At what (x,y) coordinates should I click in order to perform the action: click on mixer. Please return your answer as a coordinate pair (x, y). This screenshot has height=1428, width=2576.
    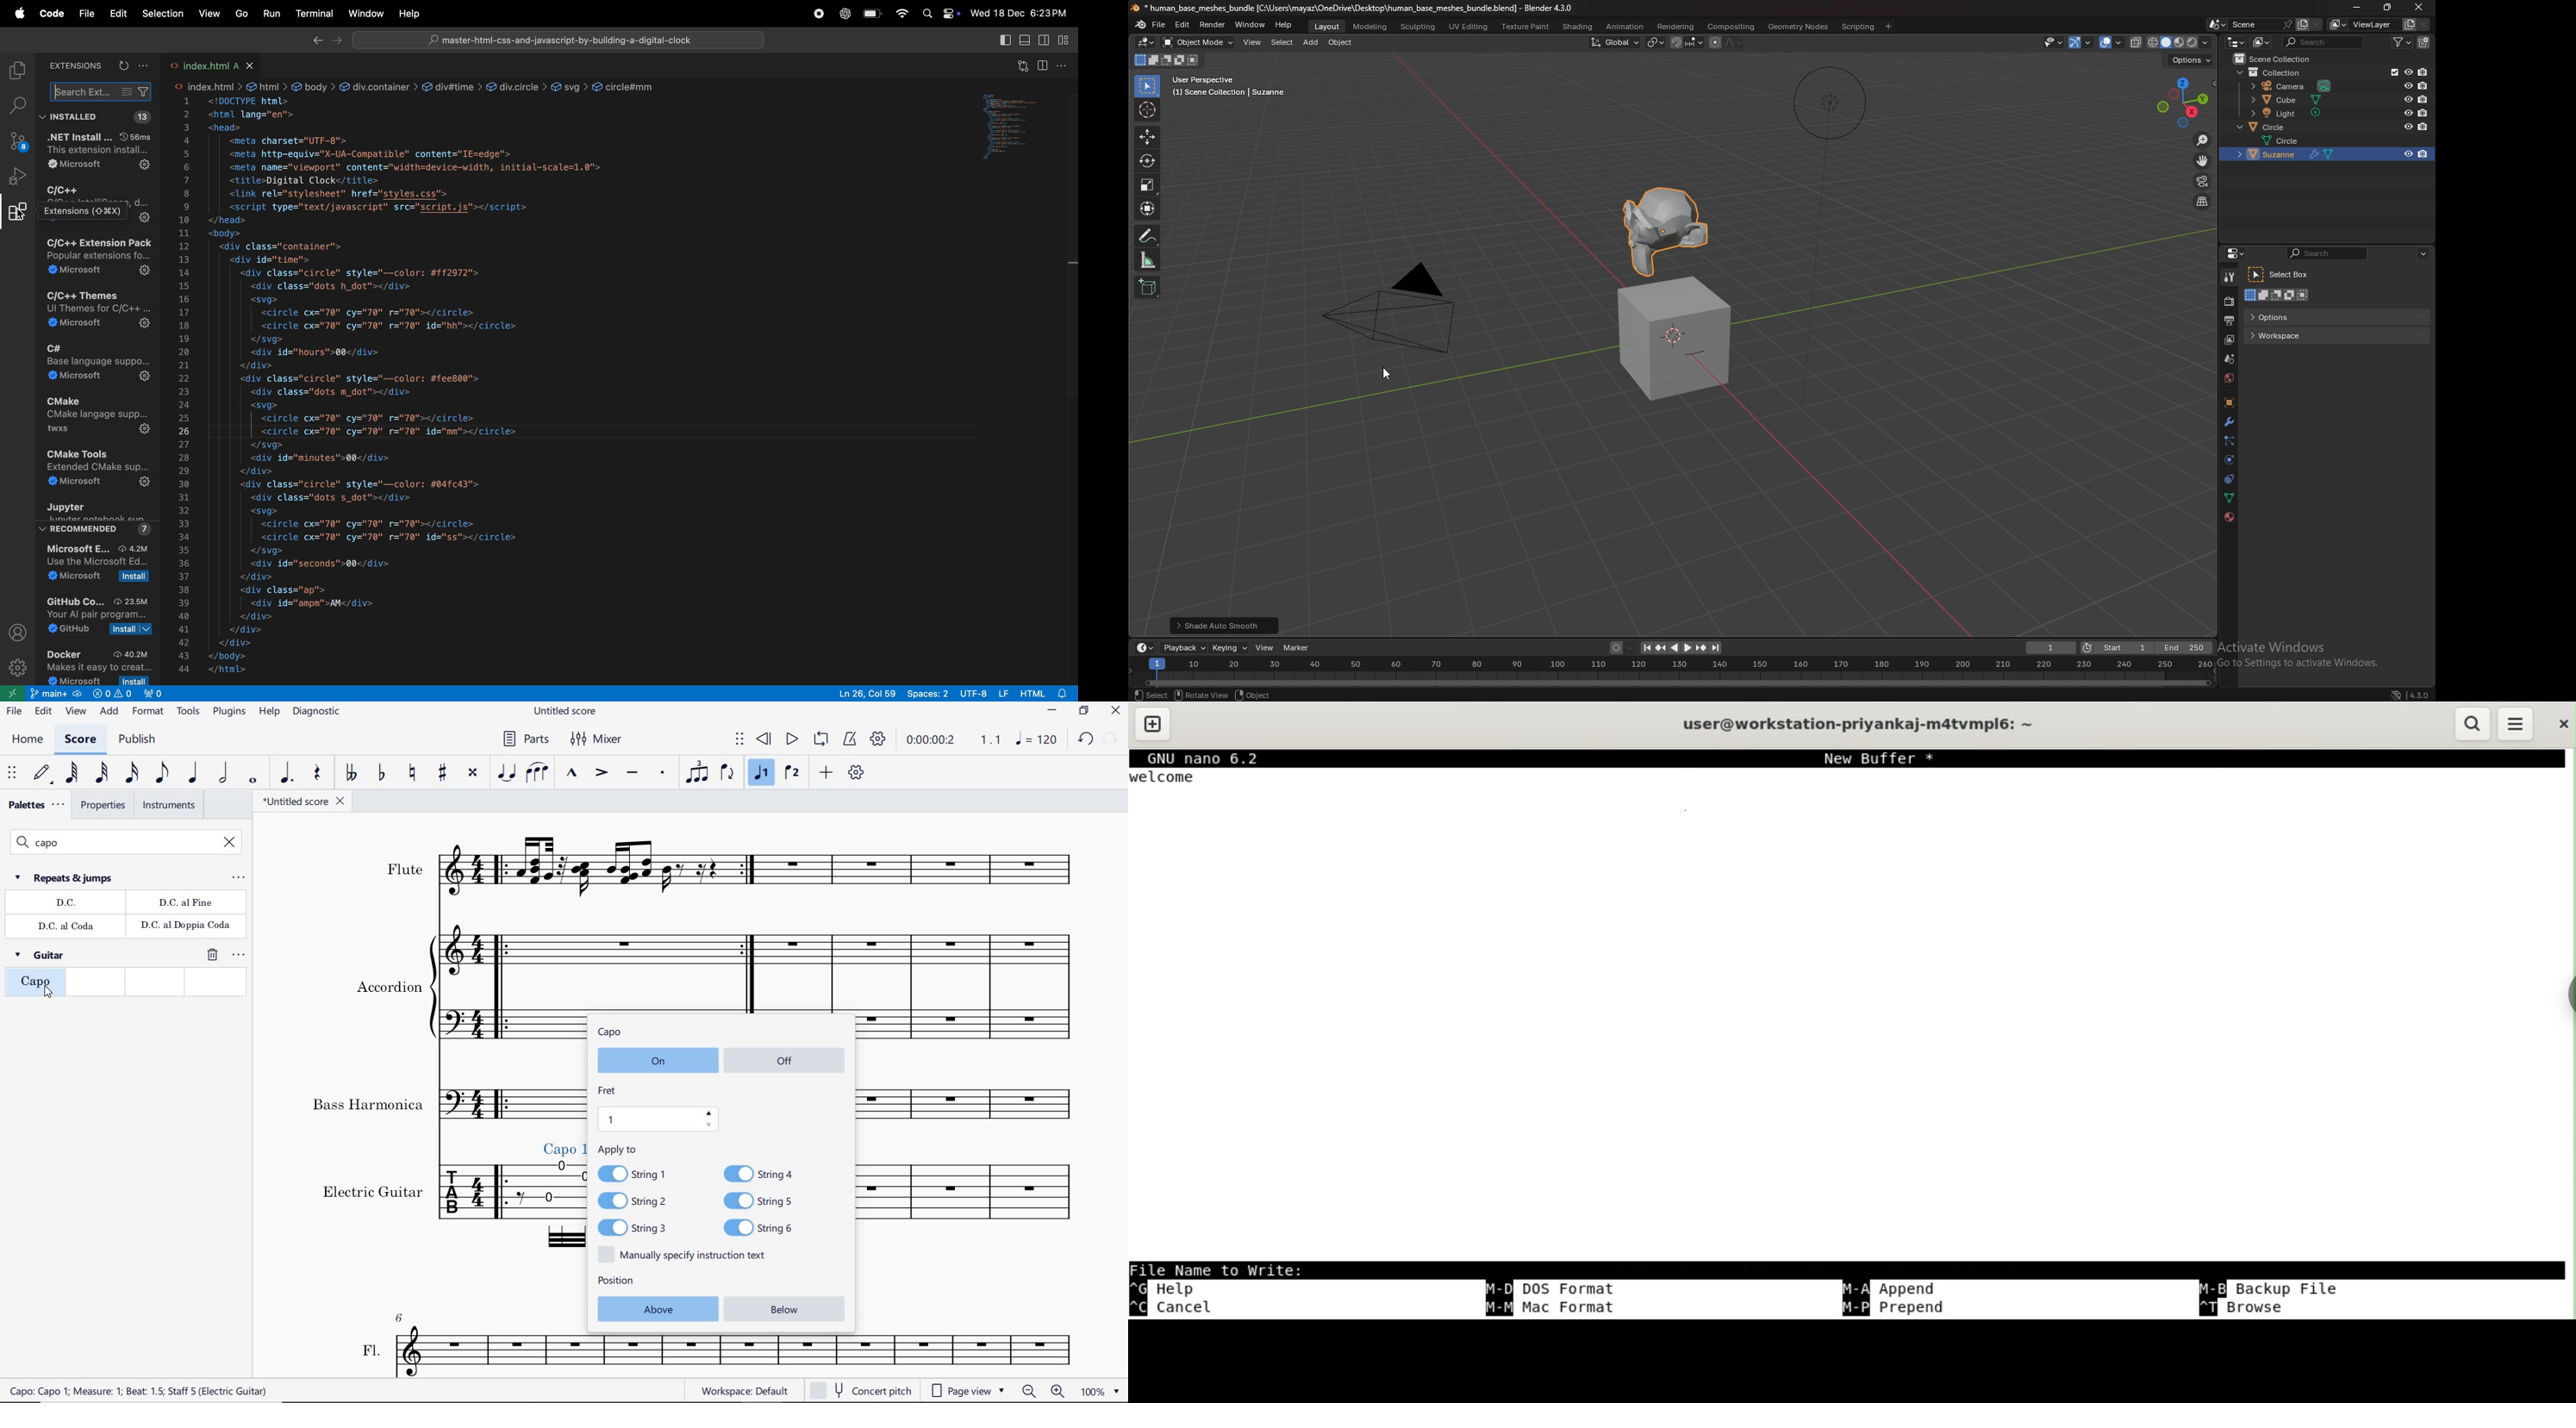
    Looking at the image, I should click on (597, 738).